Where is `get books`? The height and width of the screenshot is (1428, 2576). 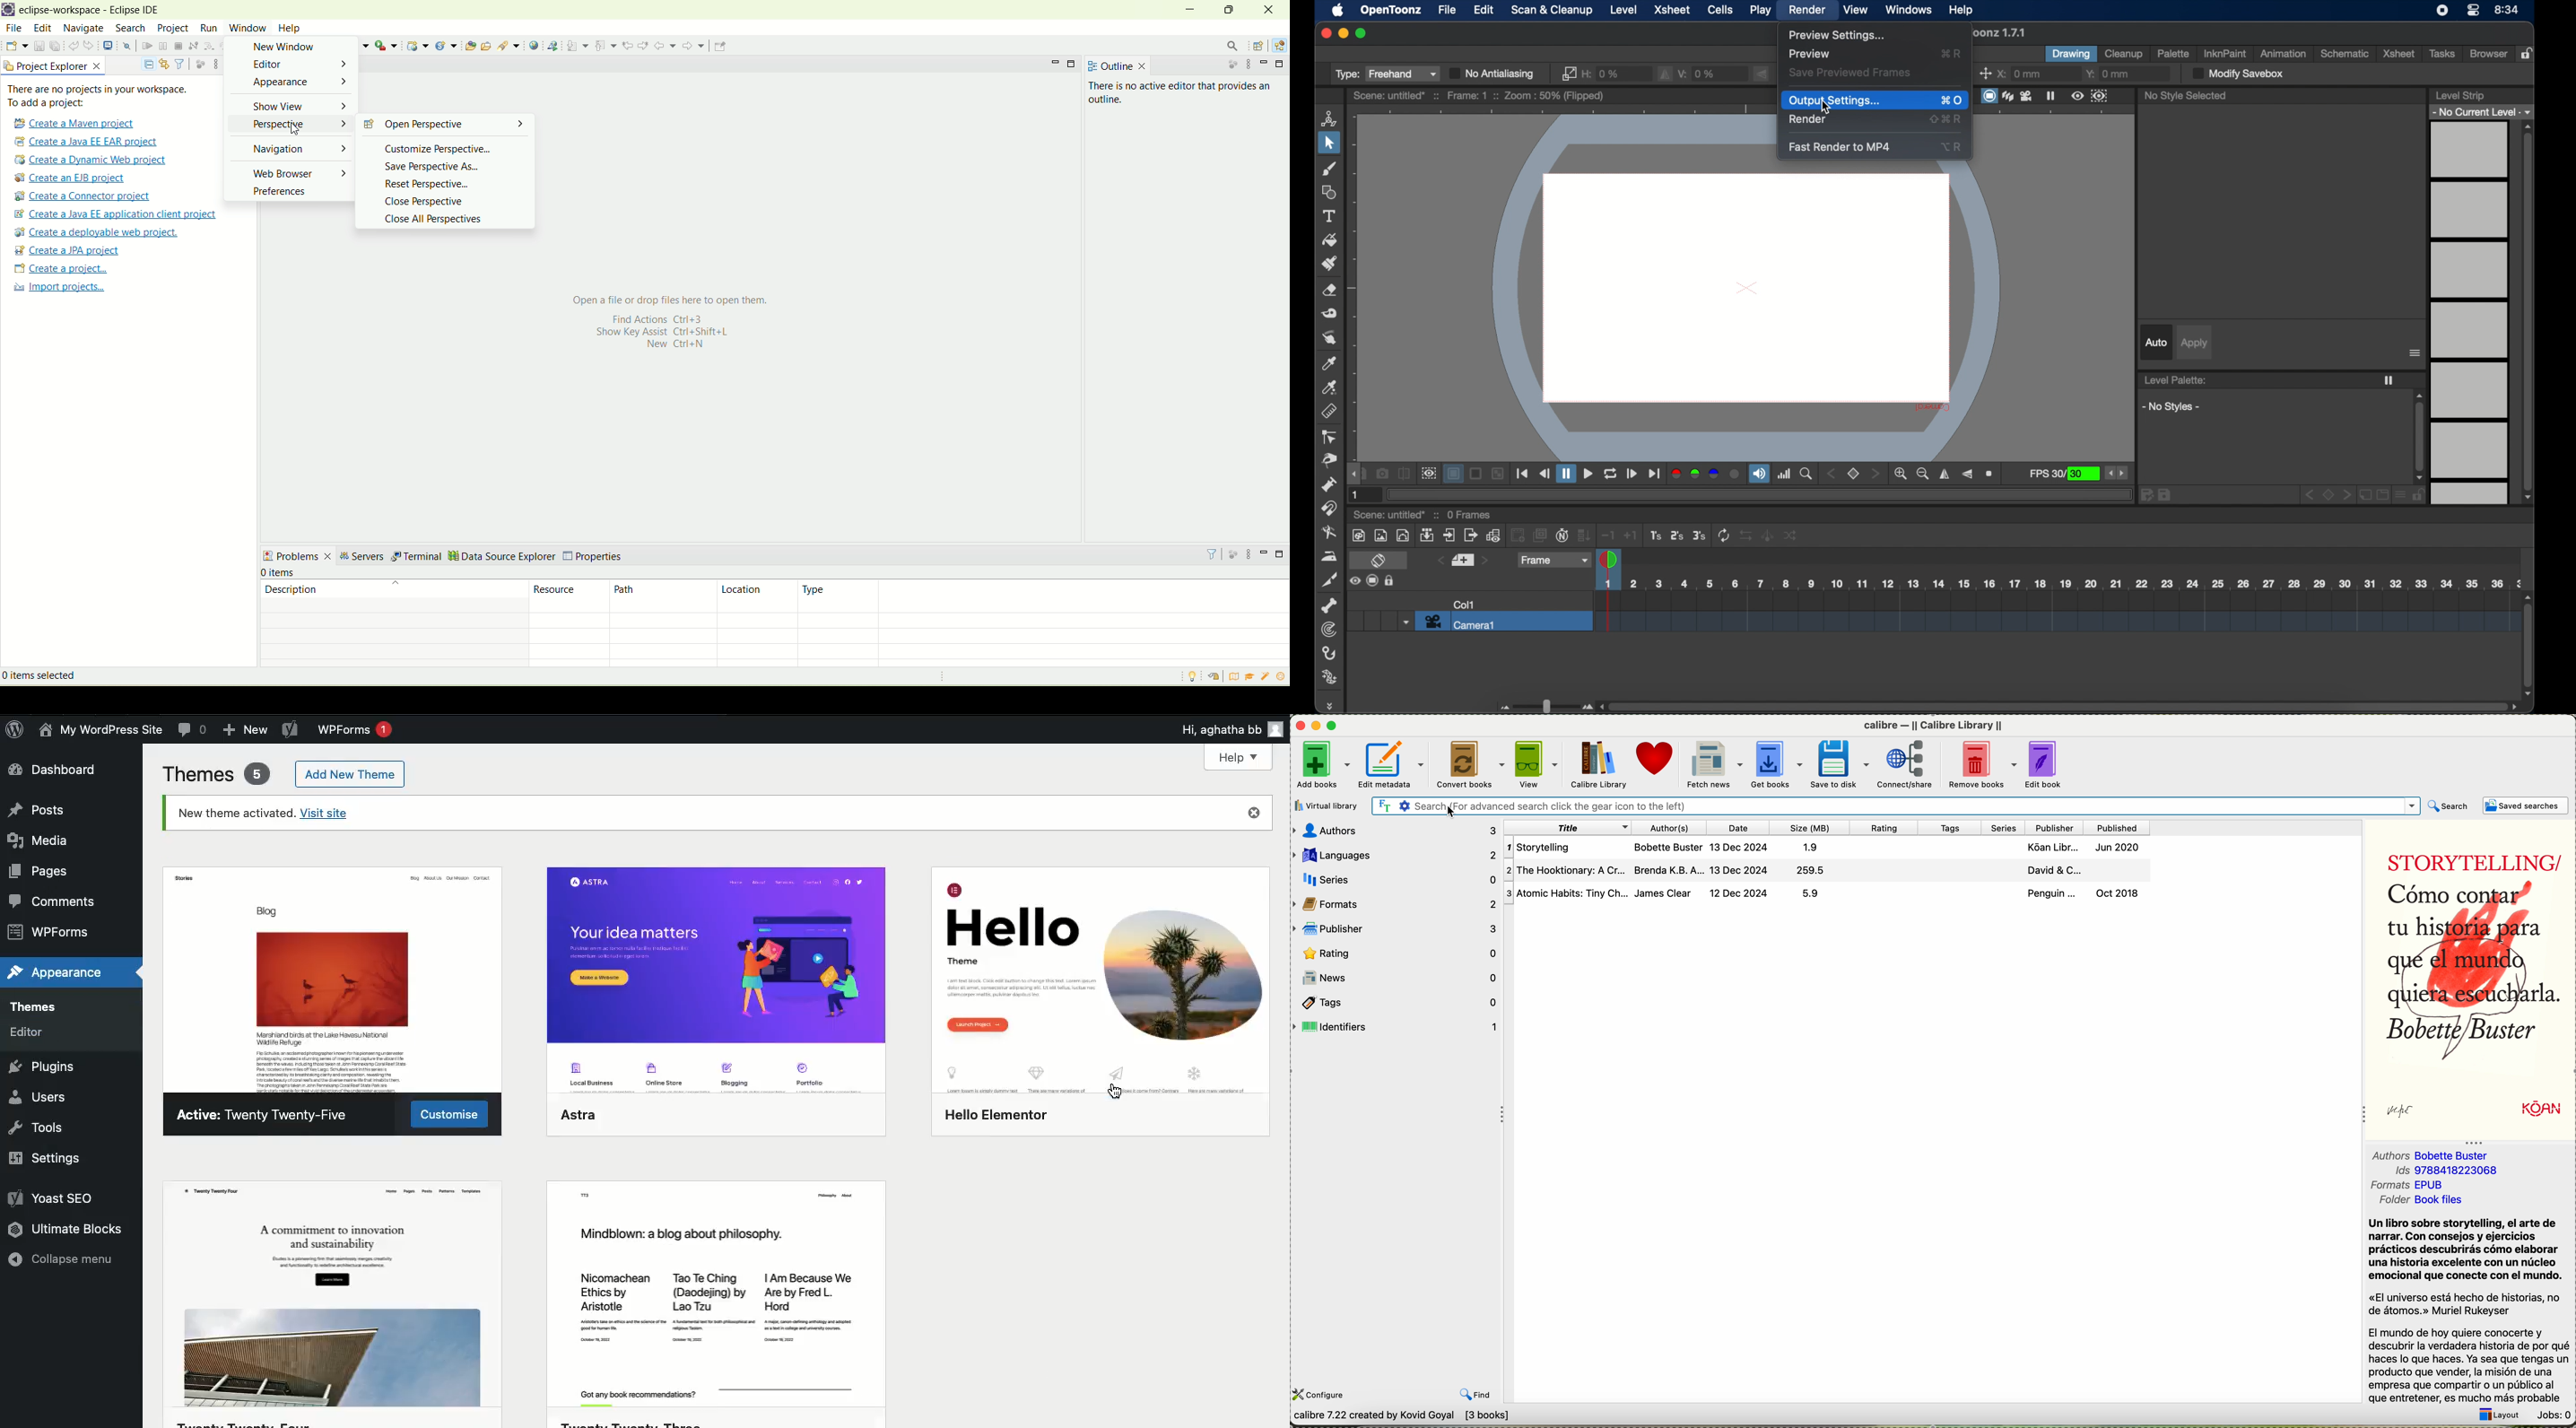 get books is located at coordinates (1777, 763).